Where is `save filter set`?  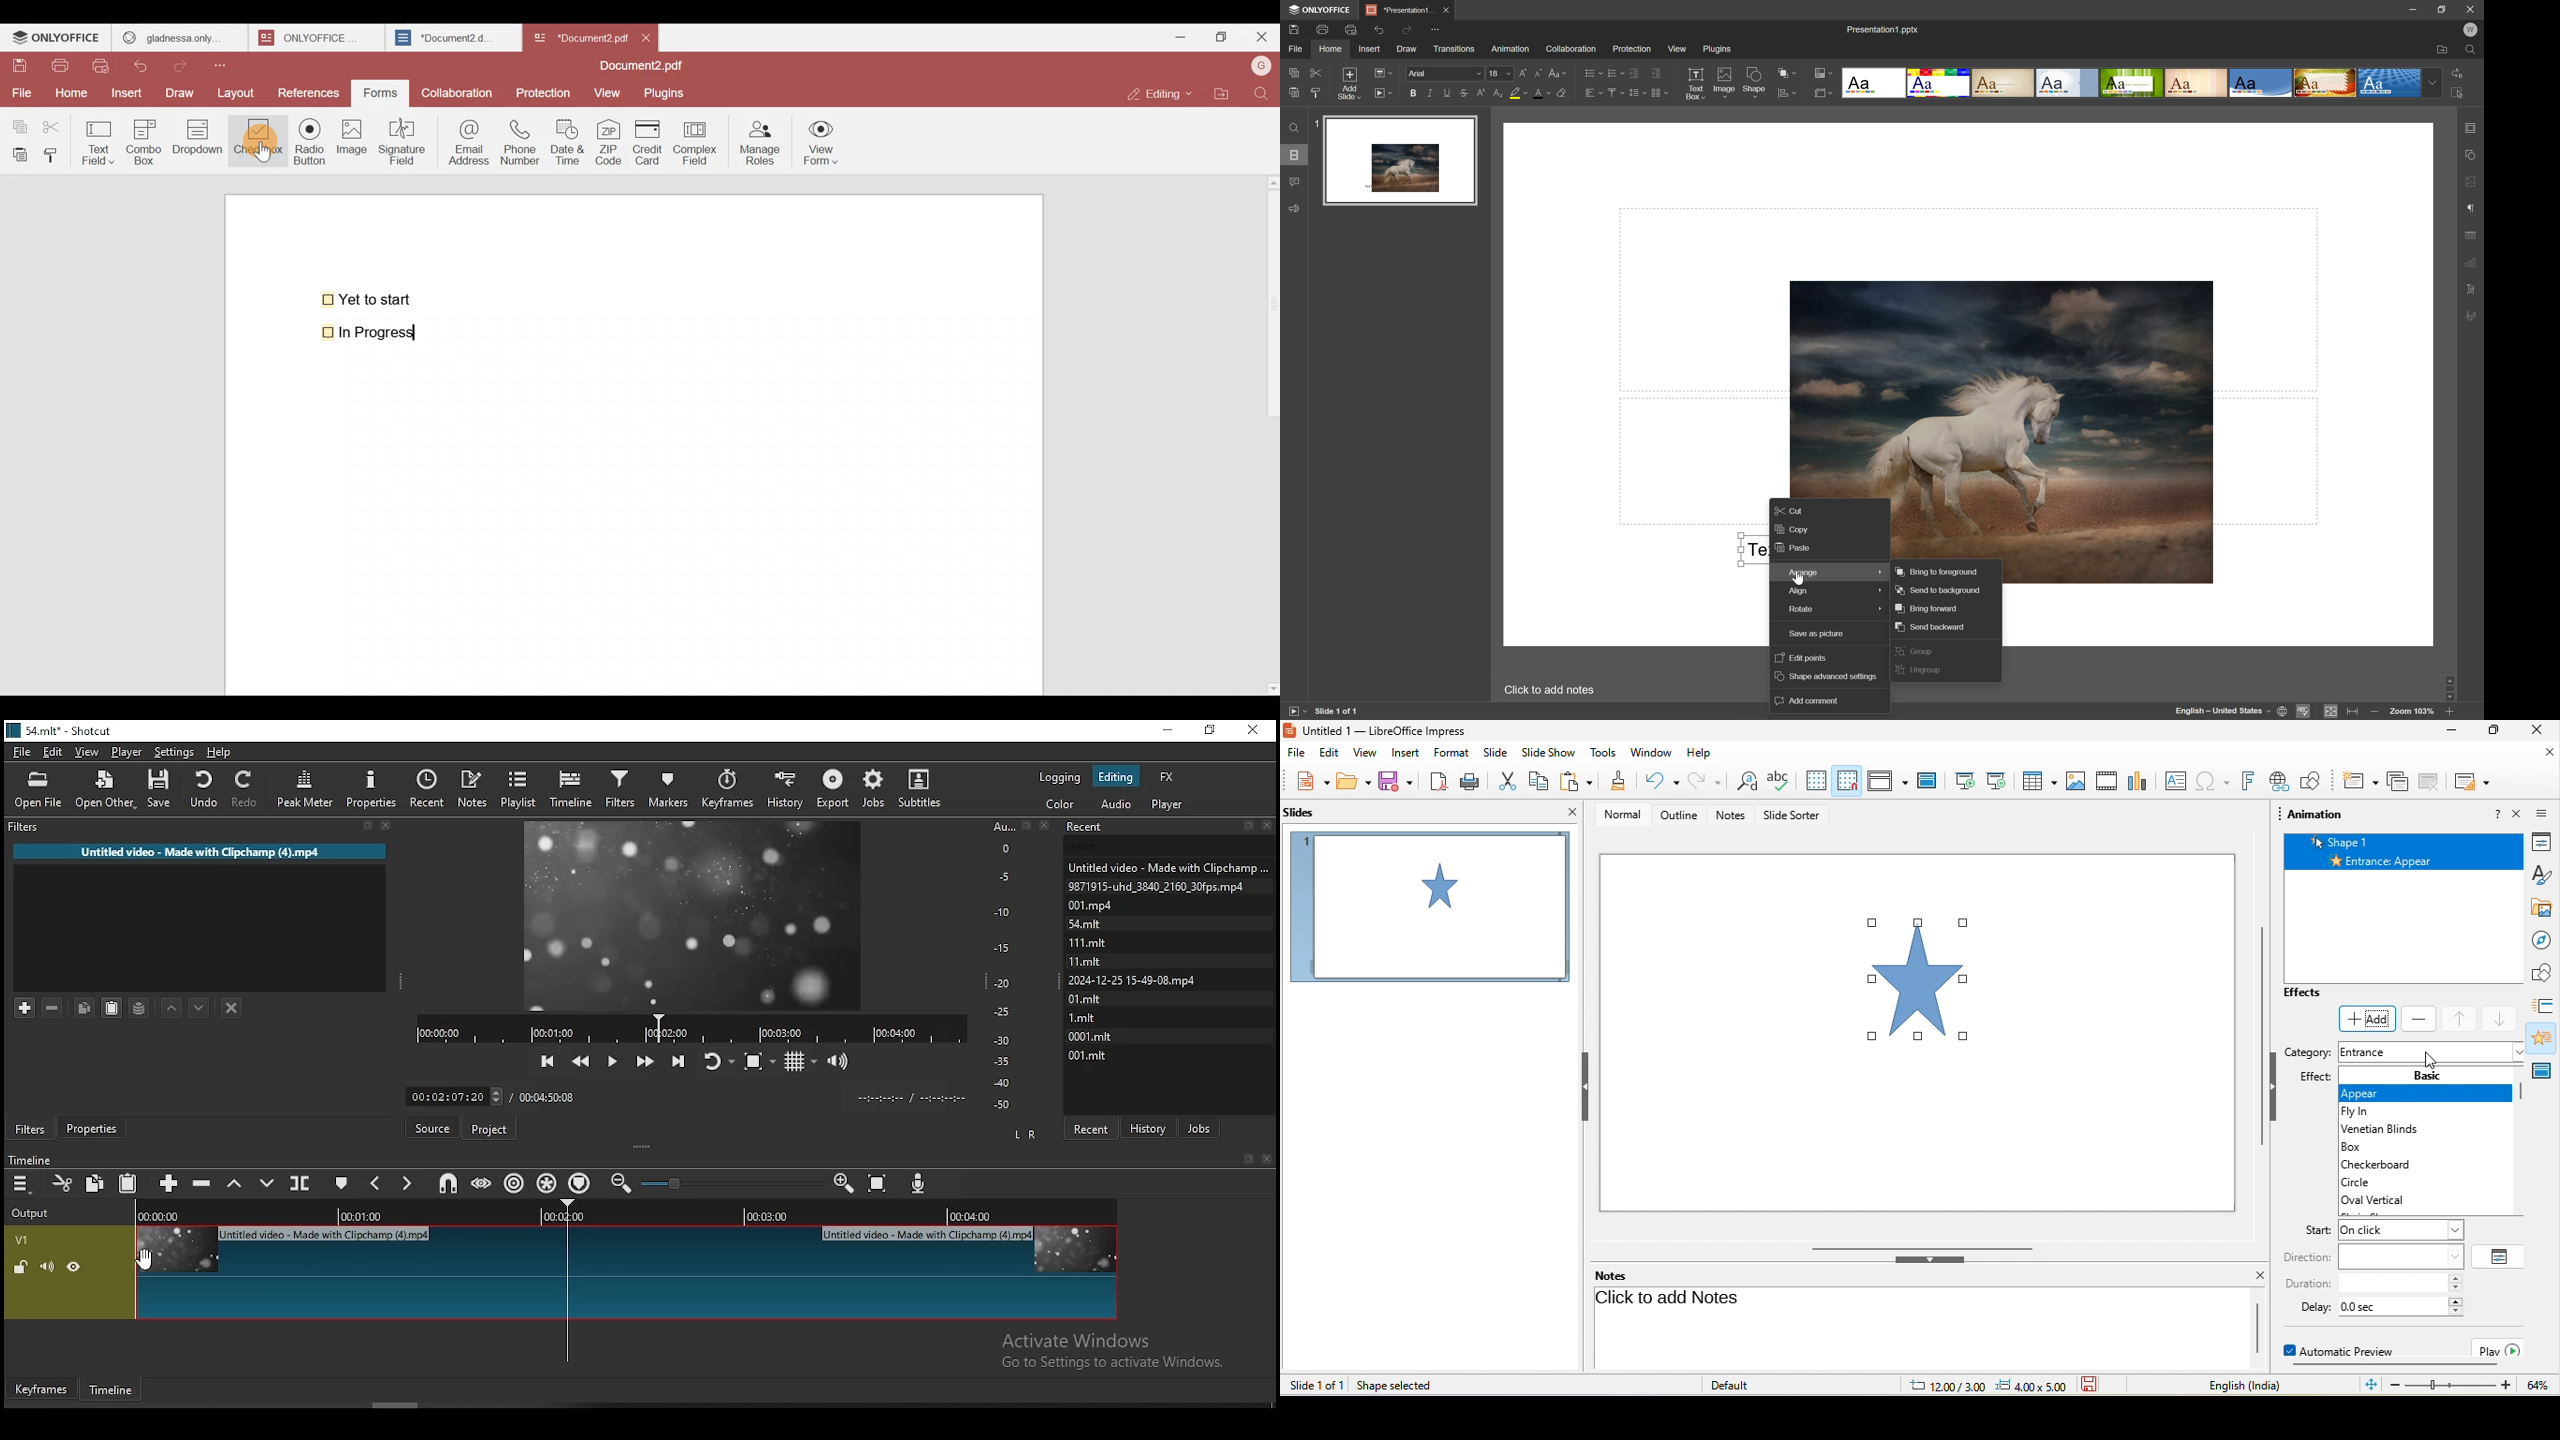
save filter set is located at coordinates (140, 1008).